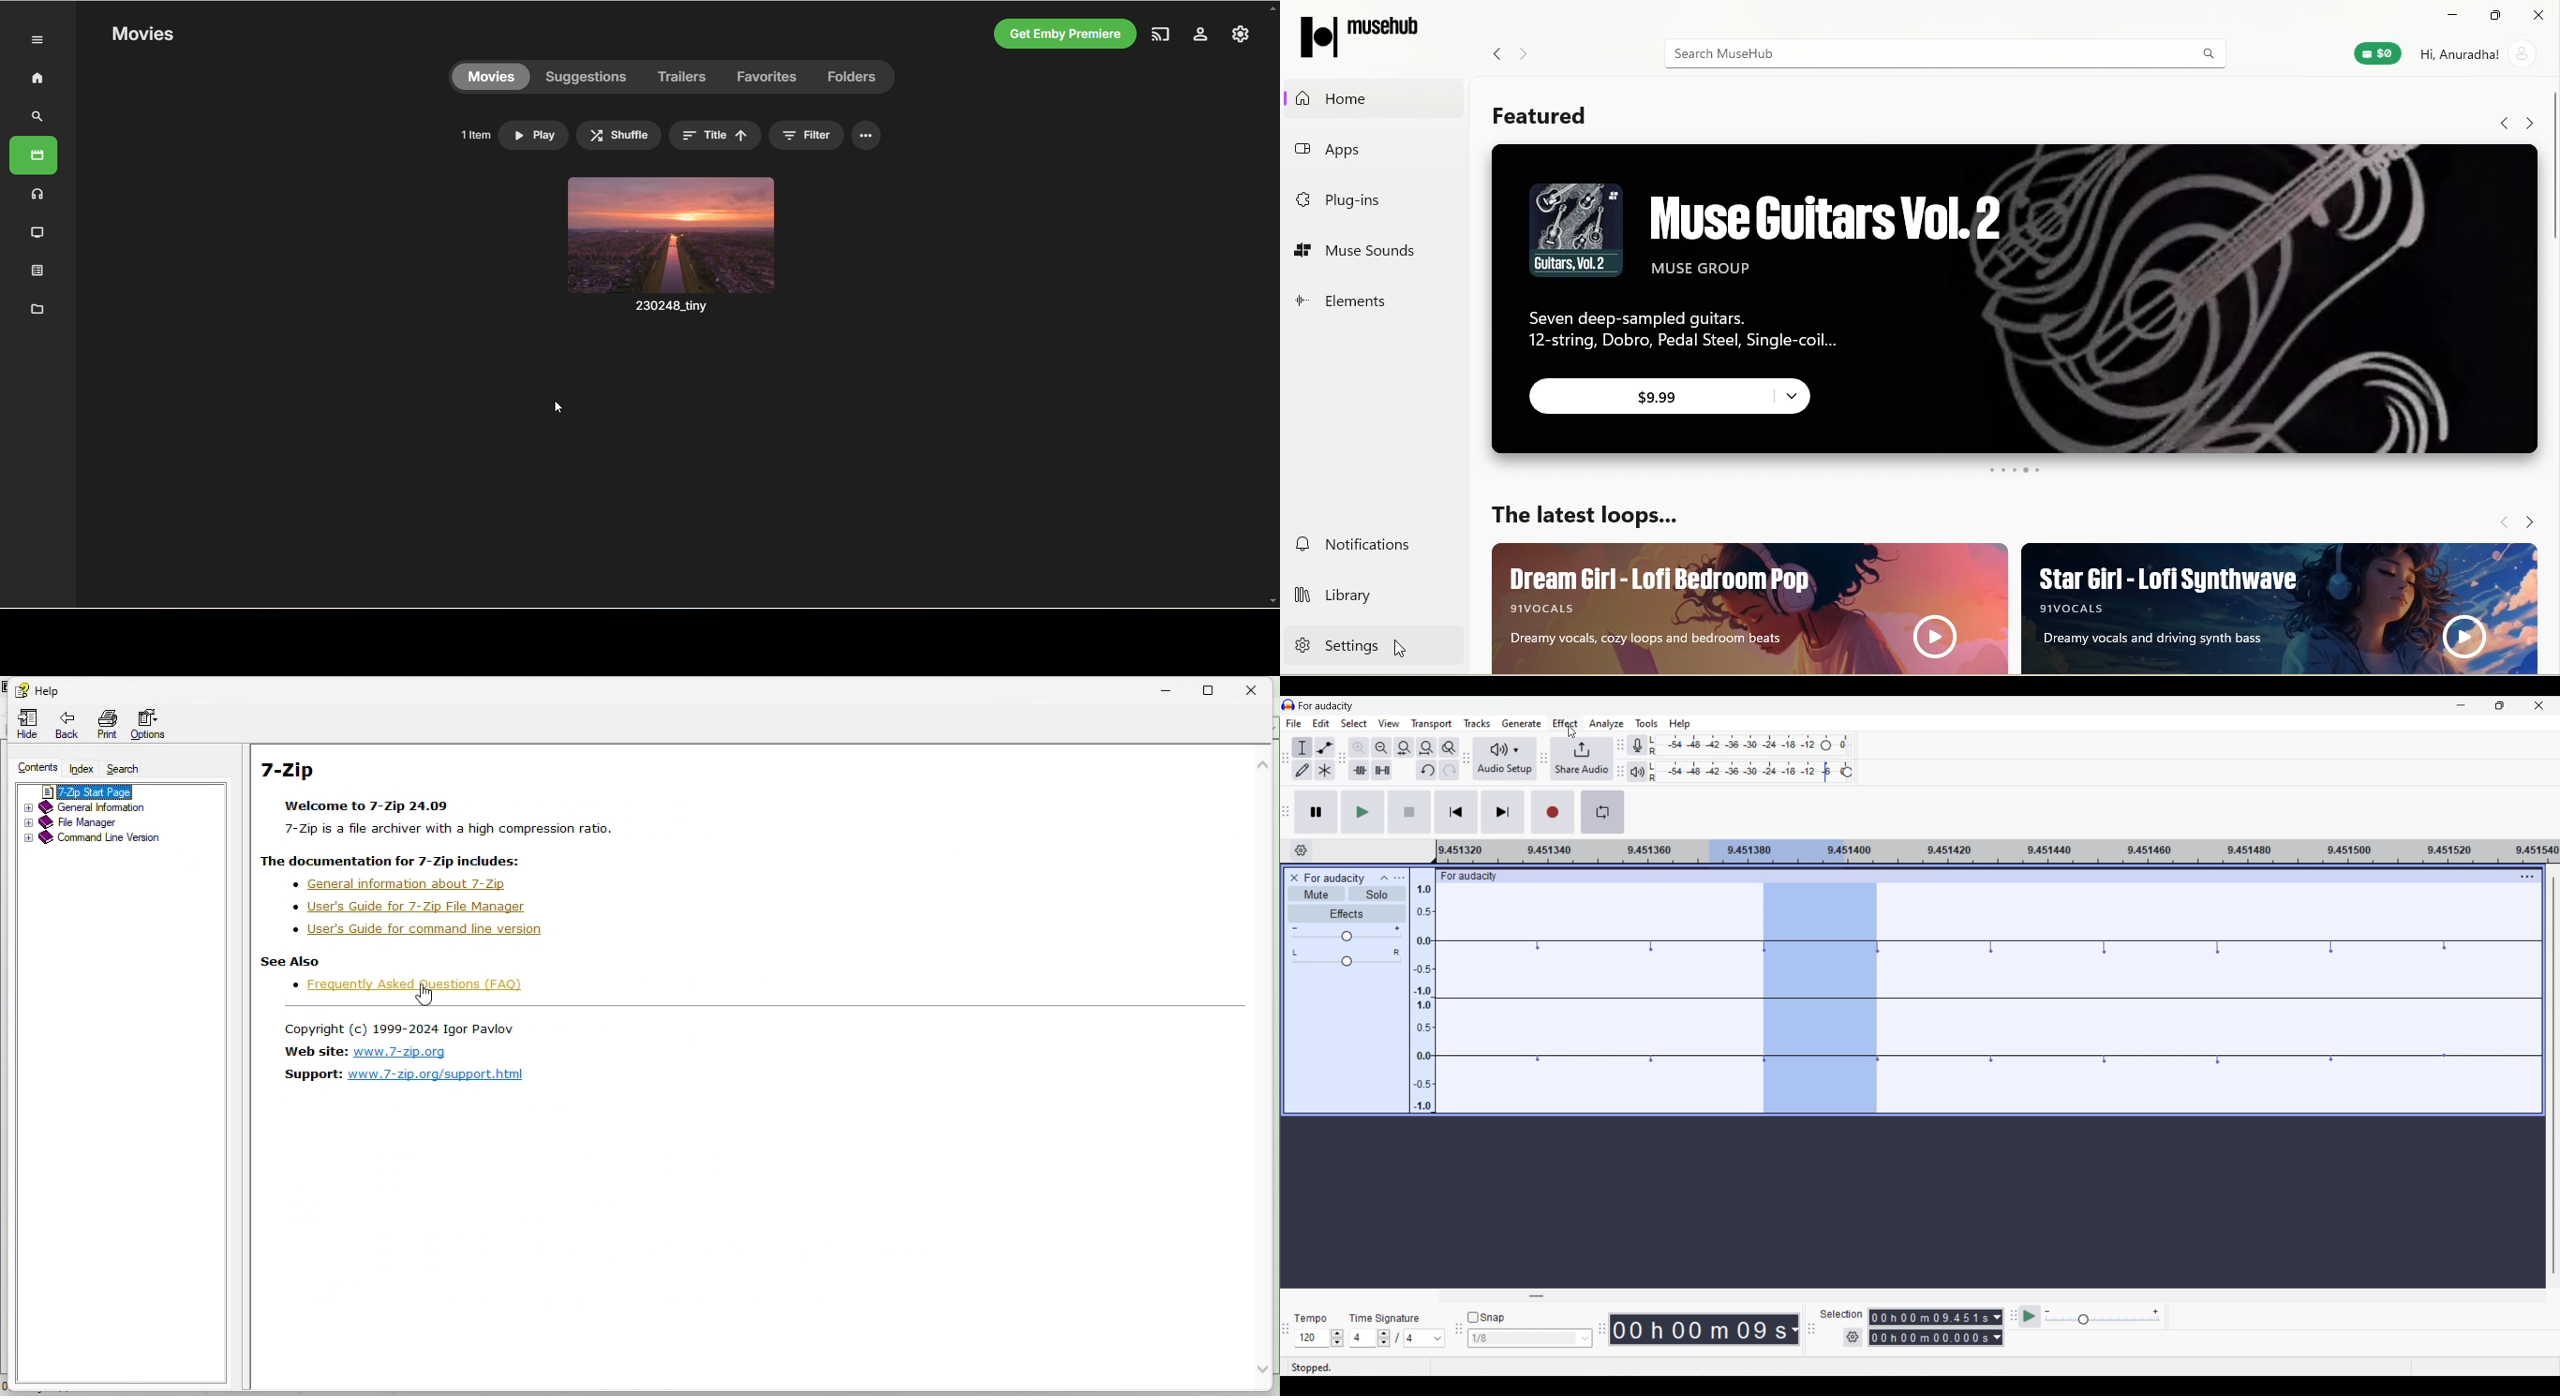 Image resolution: width=2576 pixels, height=1400 pixels. What do you see at coordinates (1211, 689) in the screenshot?
I see `restore` at bounding box center [1211, 689].